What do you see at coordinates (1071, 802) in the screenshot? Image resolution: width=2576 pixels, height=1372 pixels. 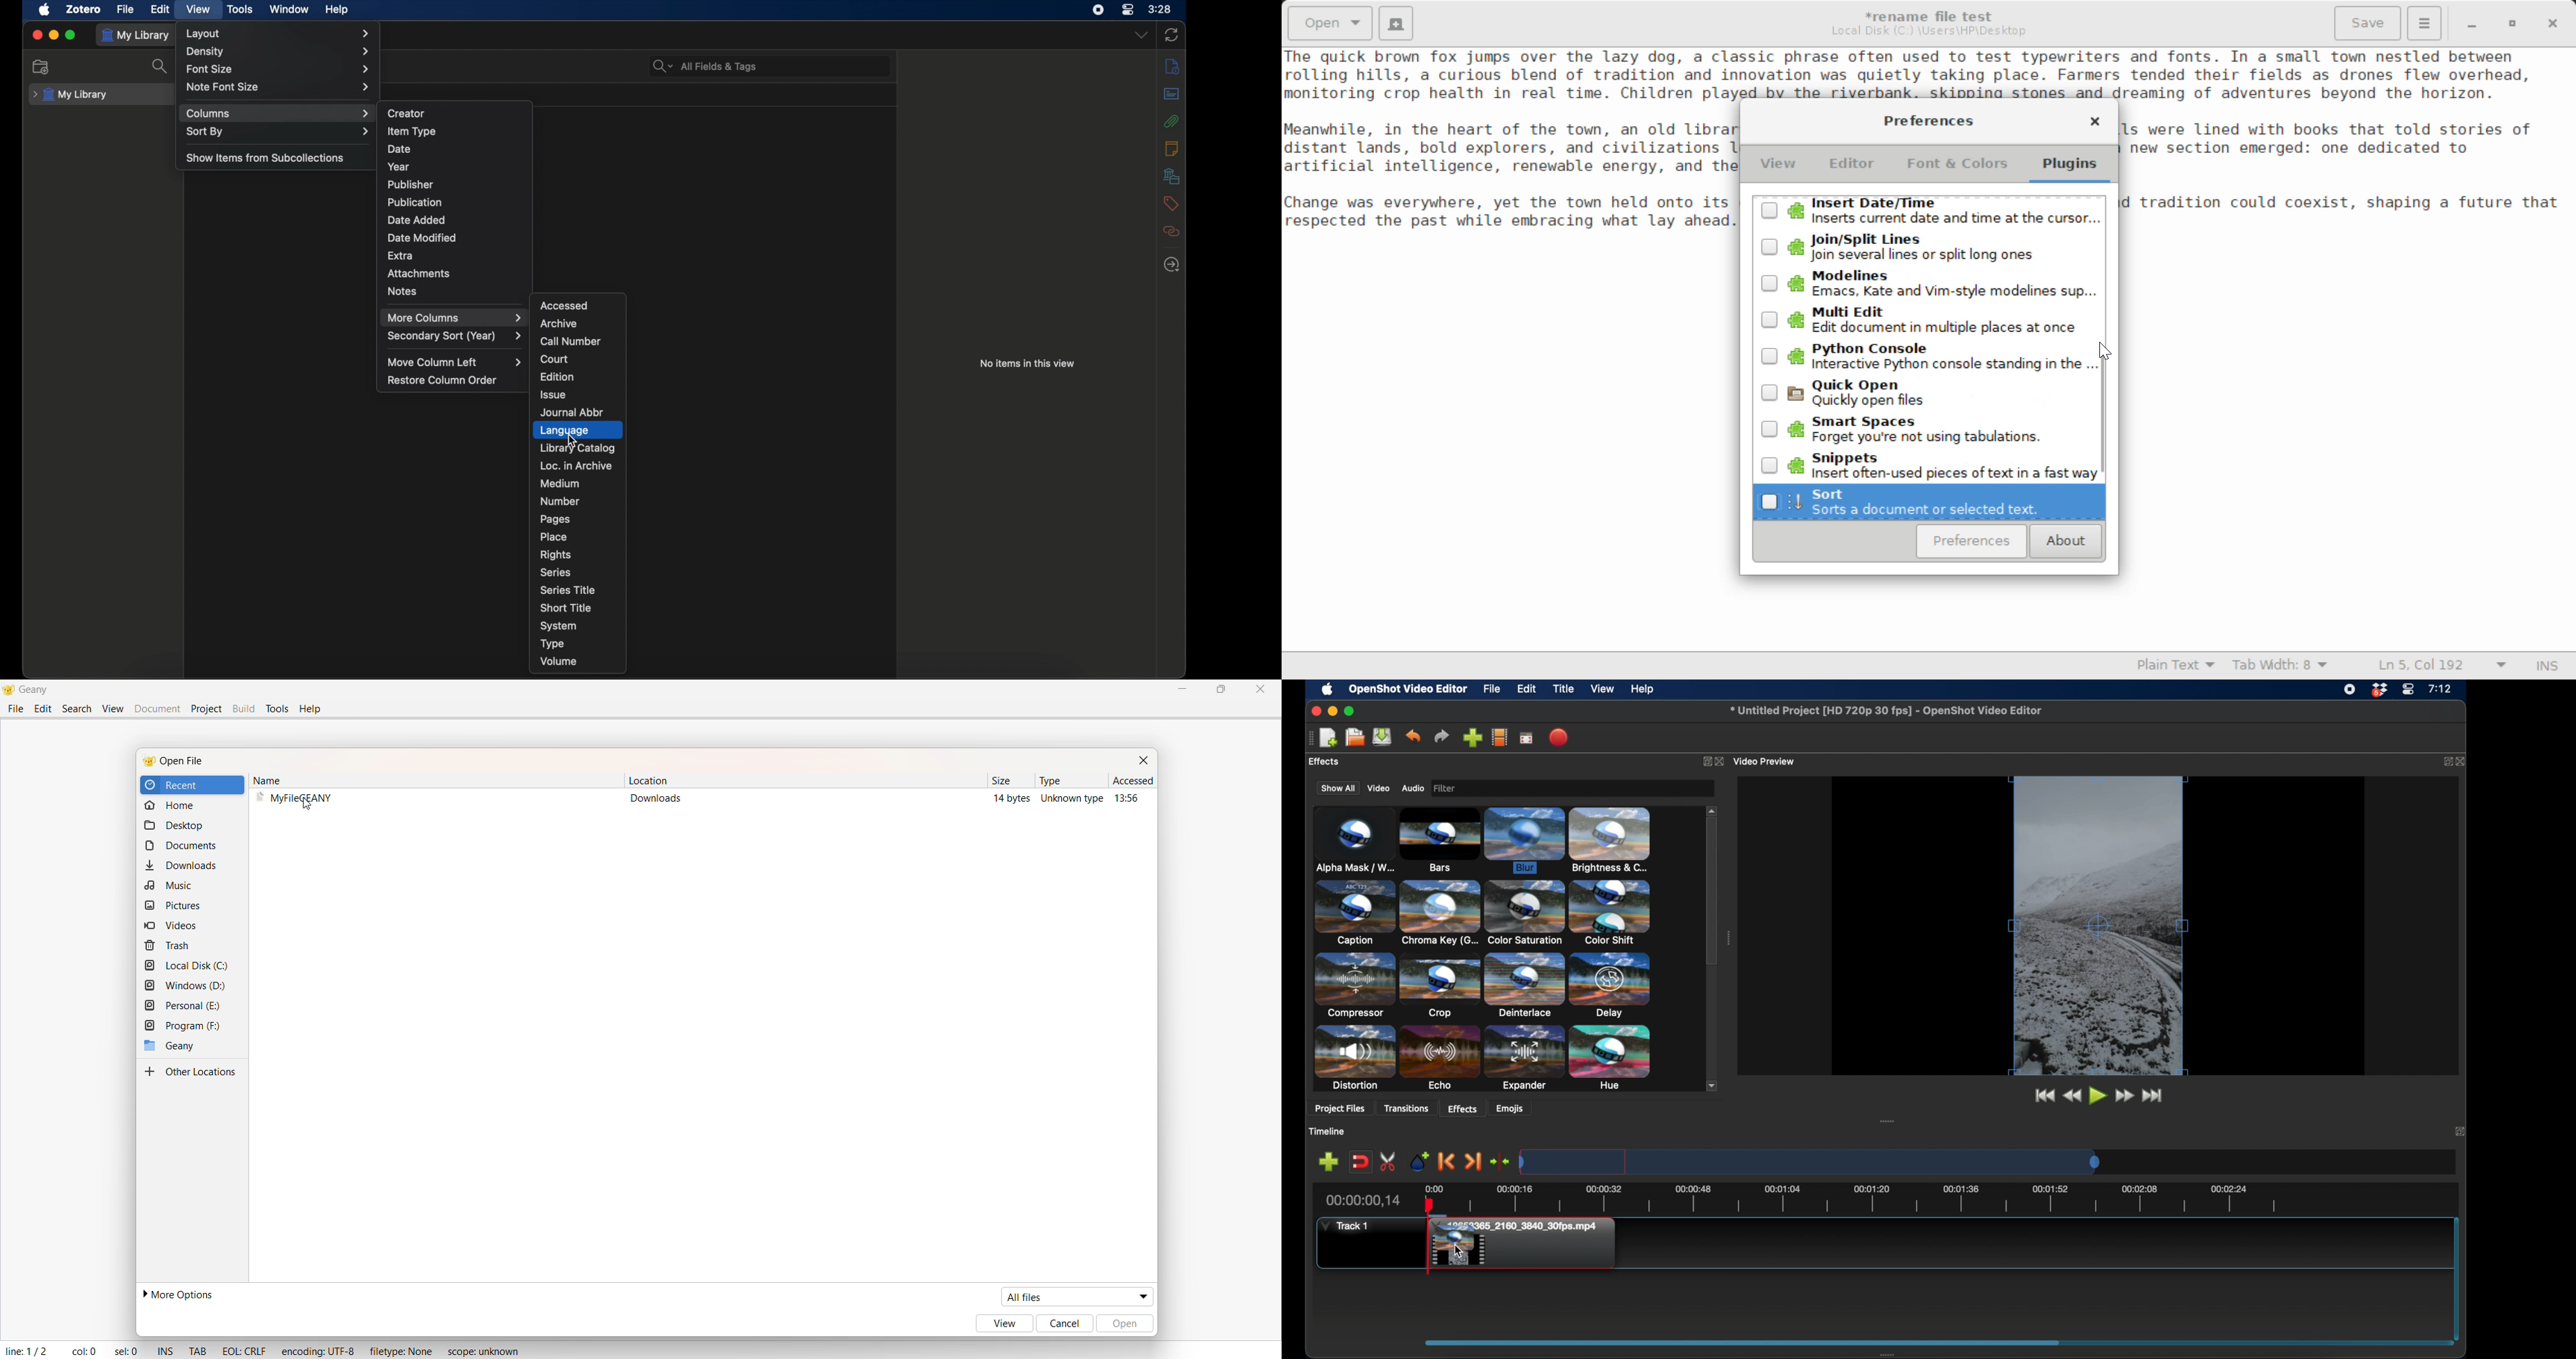 I see `unknown` at bounding box center [1071, 802].